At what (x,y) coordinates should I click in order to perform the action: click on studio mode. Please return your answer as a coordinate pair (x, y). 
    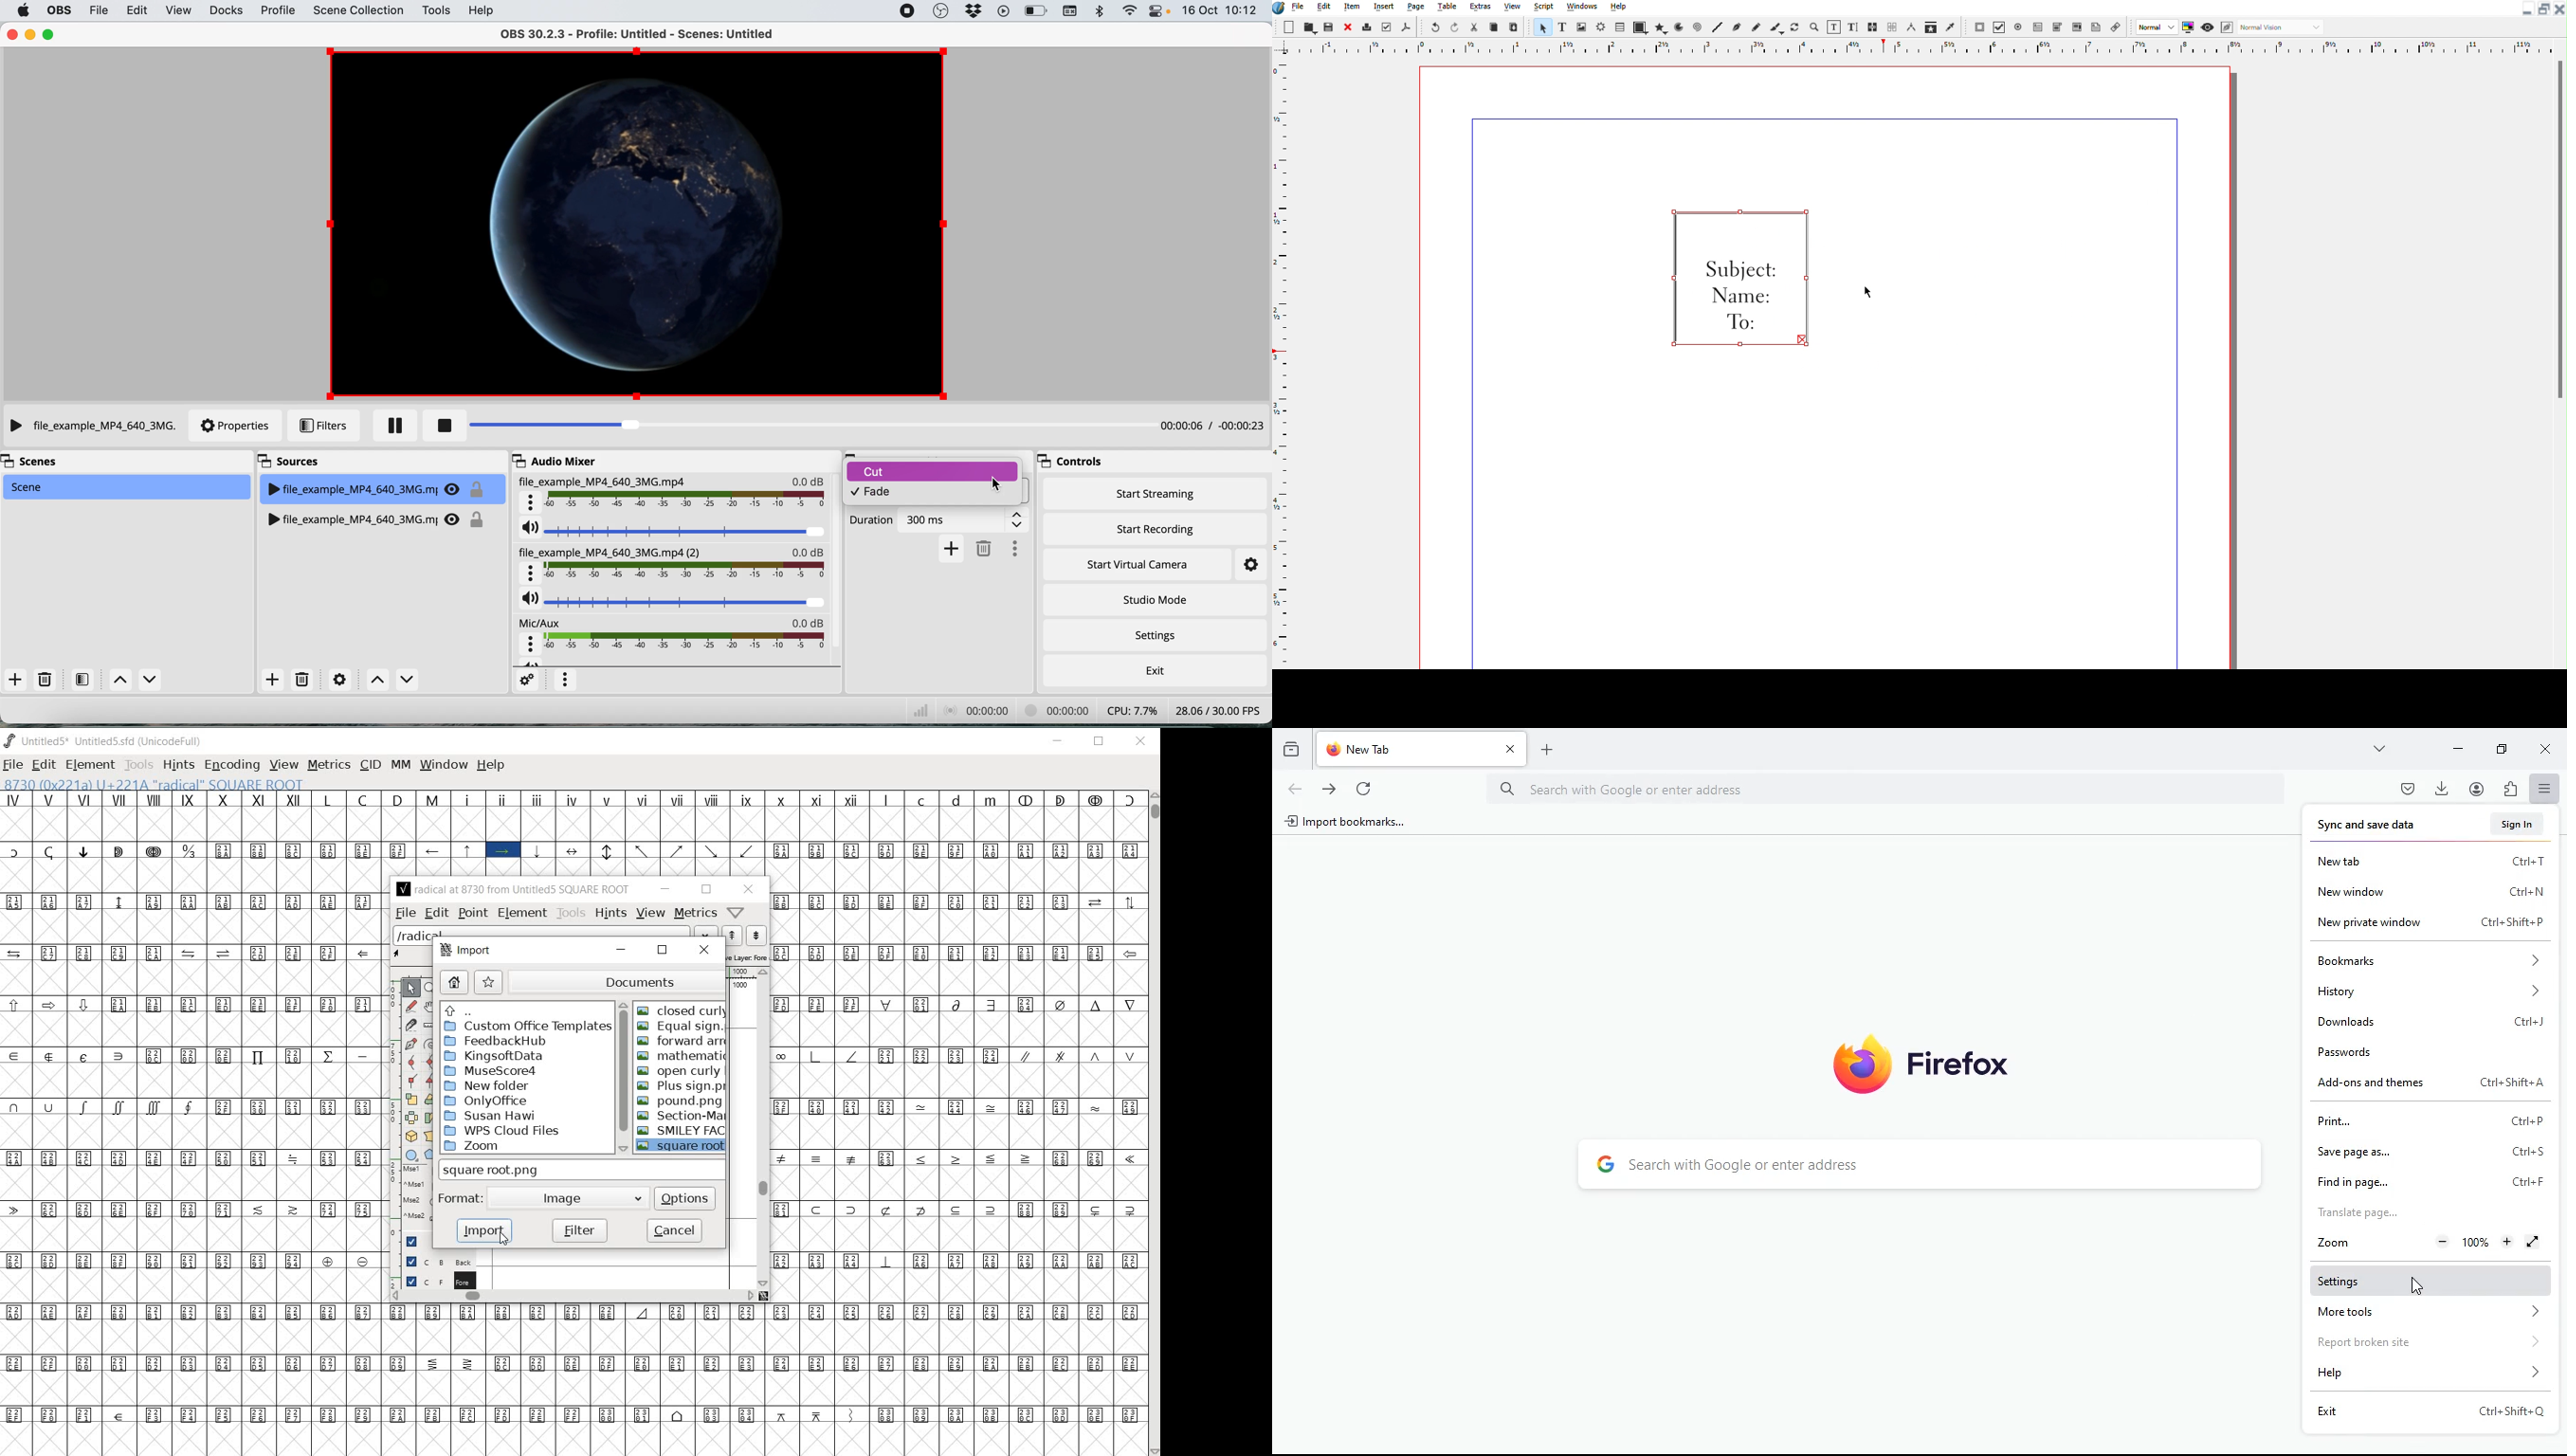
    Looking at the image, I should click on (1156, 601).